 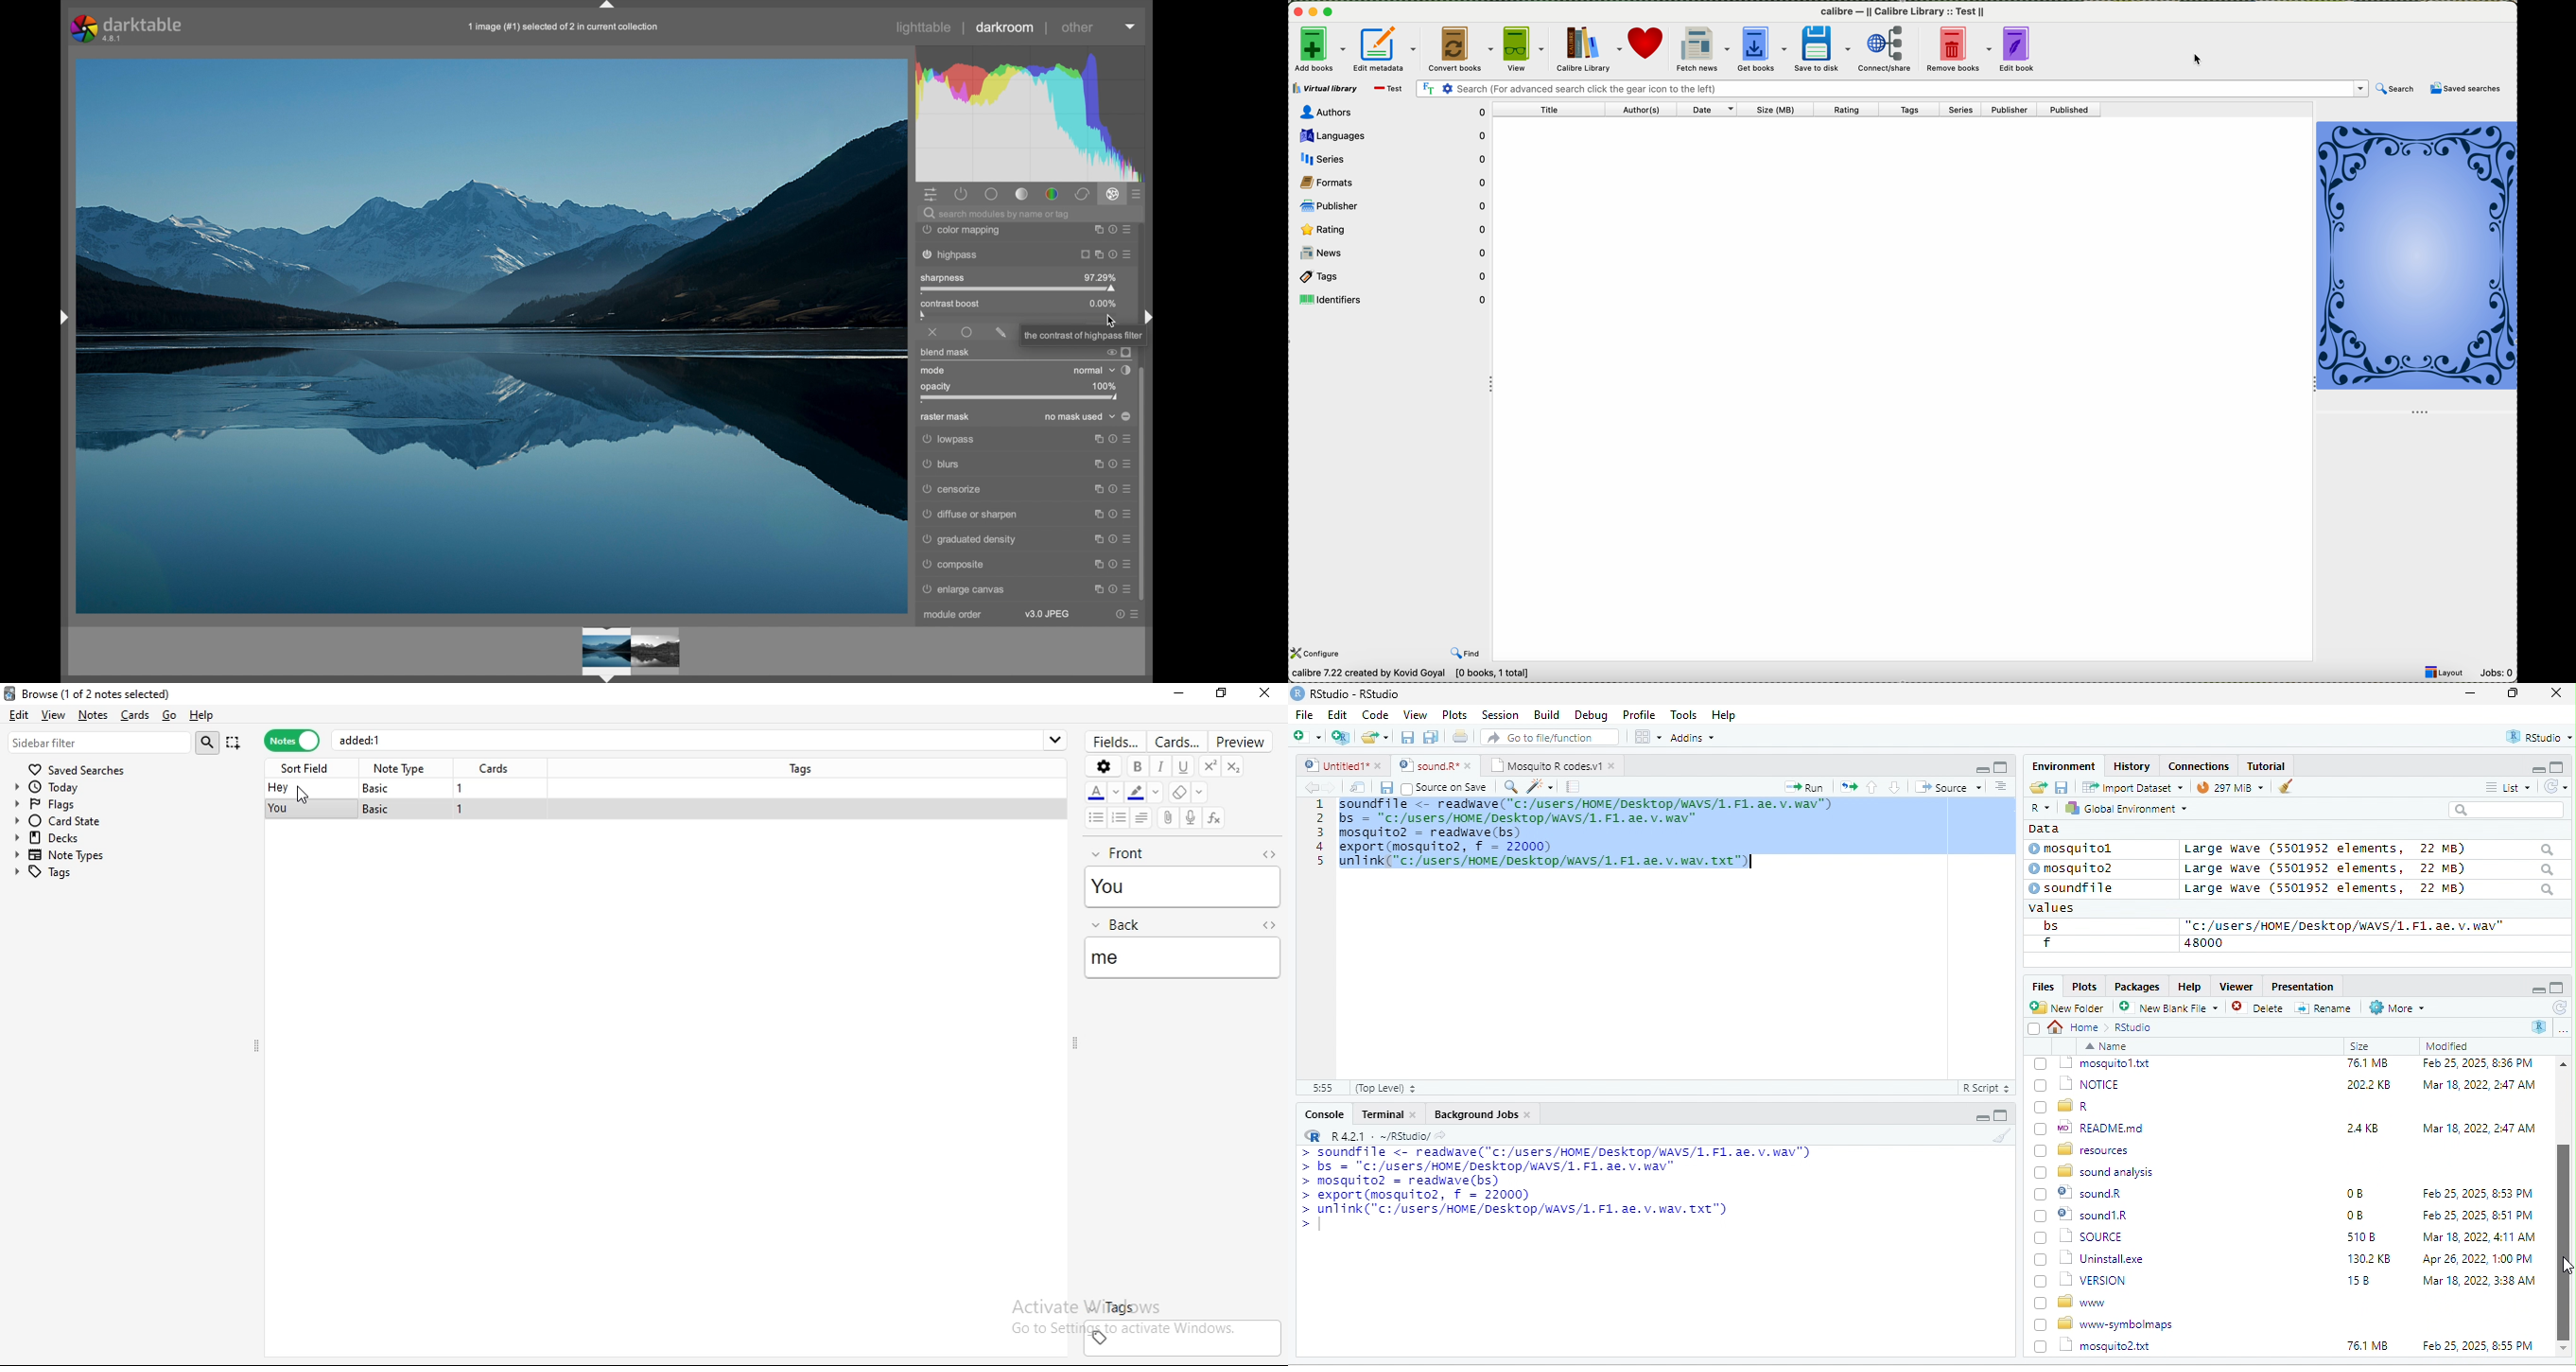 What do you see at coordinates (2260, 1008) in the screenshot?
I see `Delete` at bounding box center [2260, 1008].